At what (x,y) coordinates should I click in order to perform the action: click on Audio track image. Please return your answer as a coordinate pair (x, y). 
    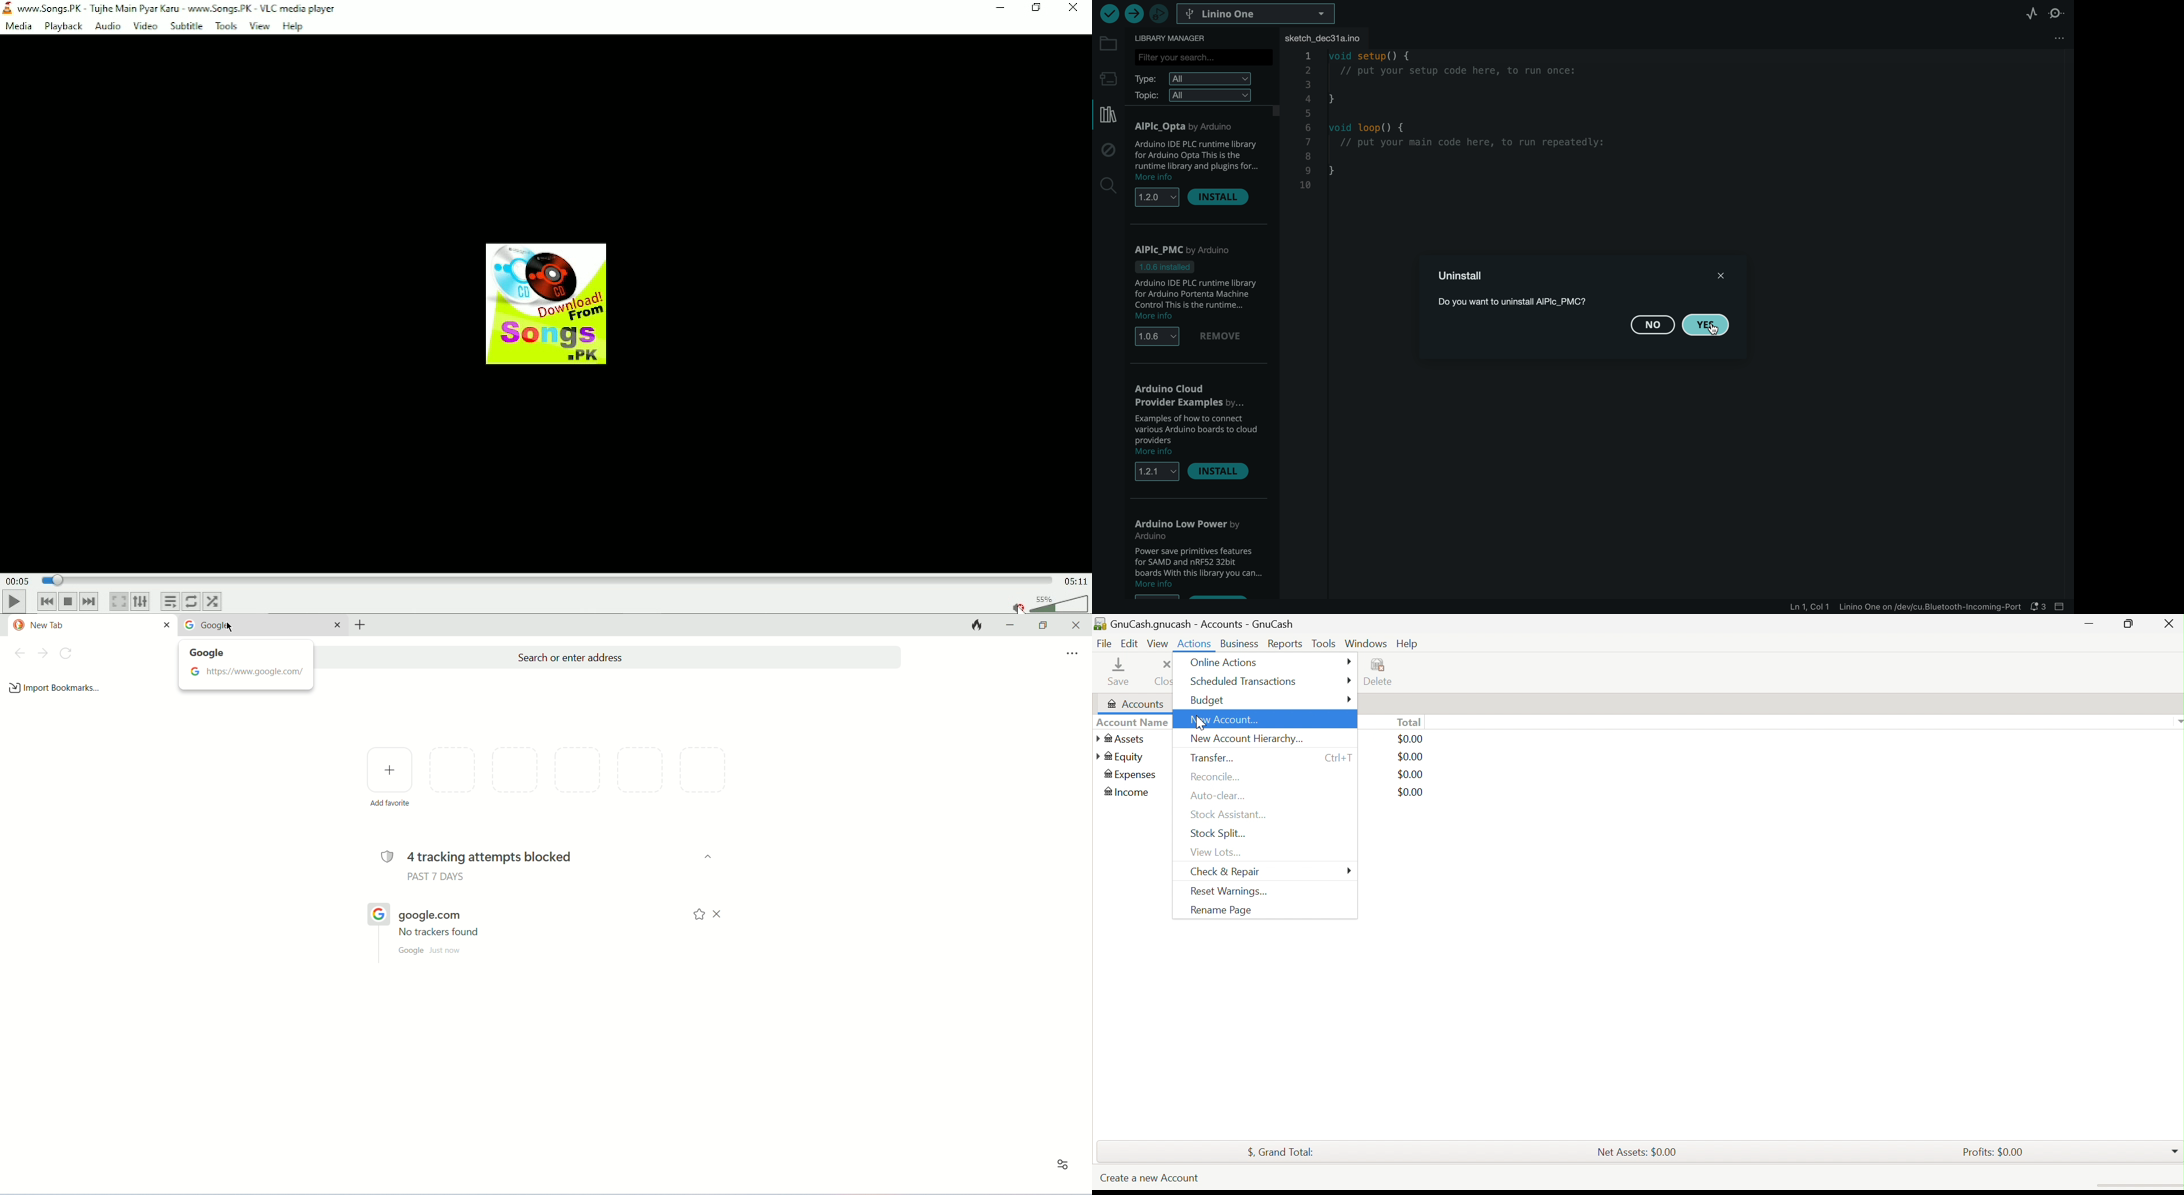
    Looking at the image, I should click on (548, 304).